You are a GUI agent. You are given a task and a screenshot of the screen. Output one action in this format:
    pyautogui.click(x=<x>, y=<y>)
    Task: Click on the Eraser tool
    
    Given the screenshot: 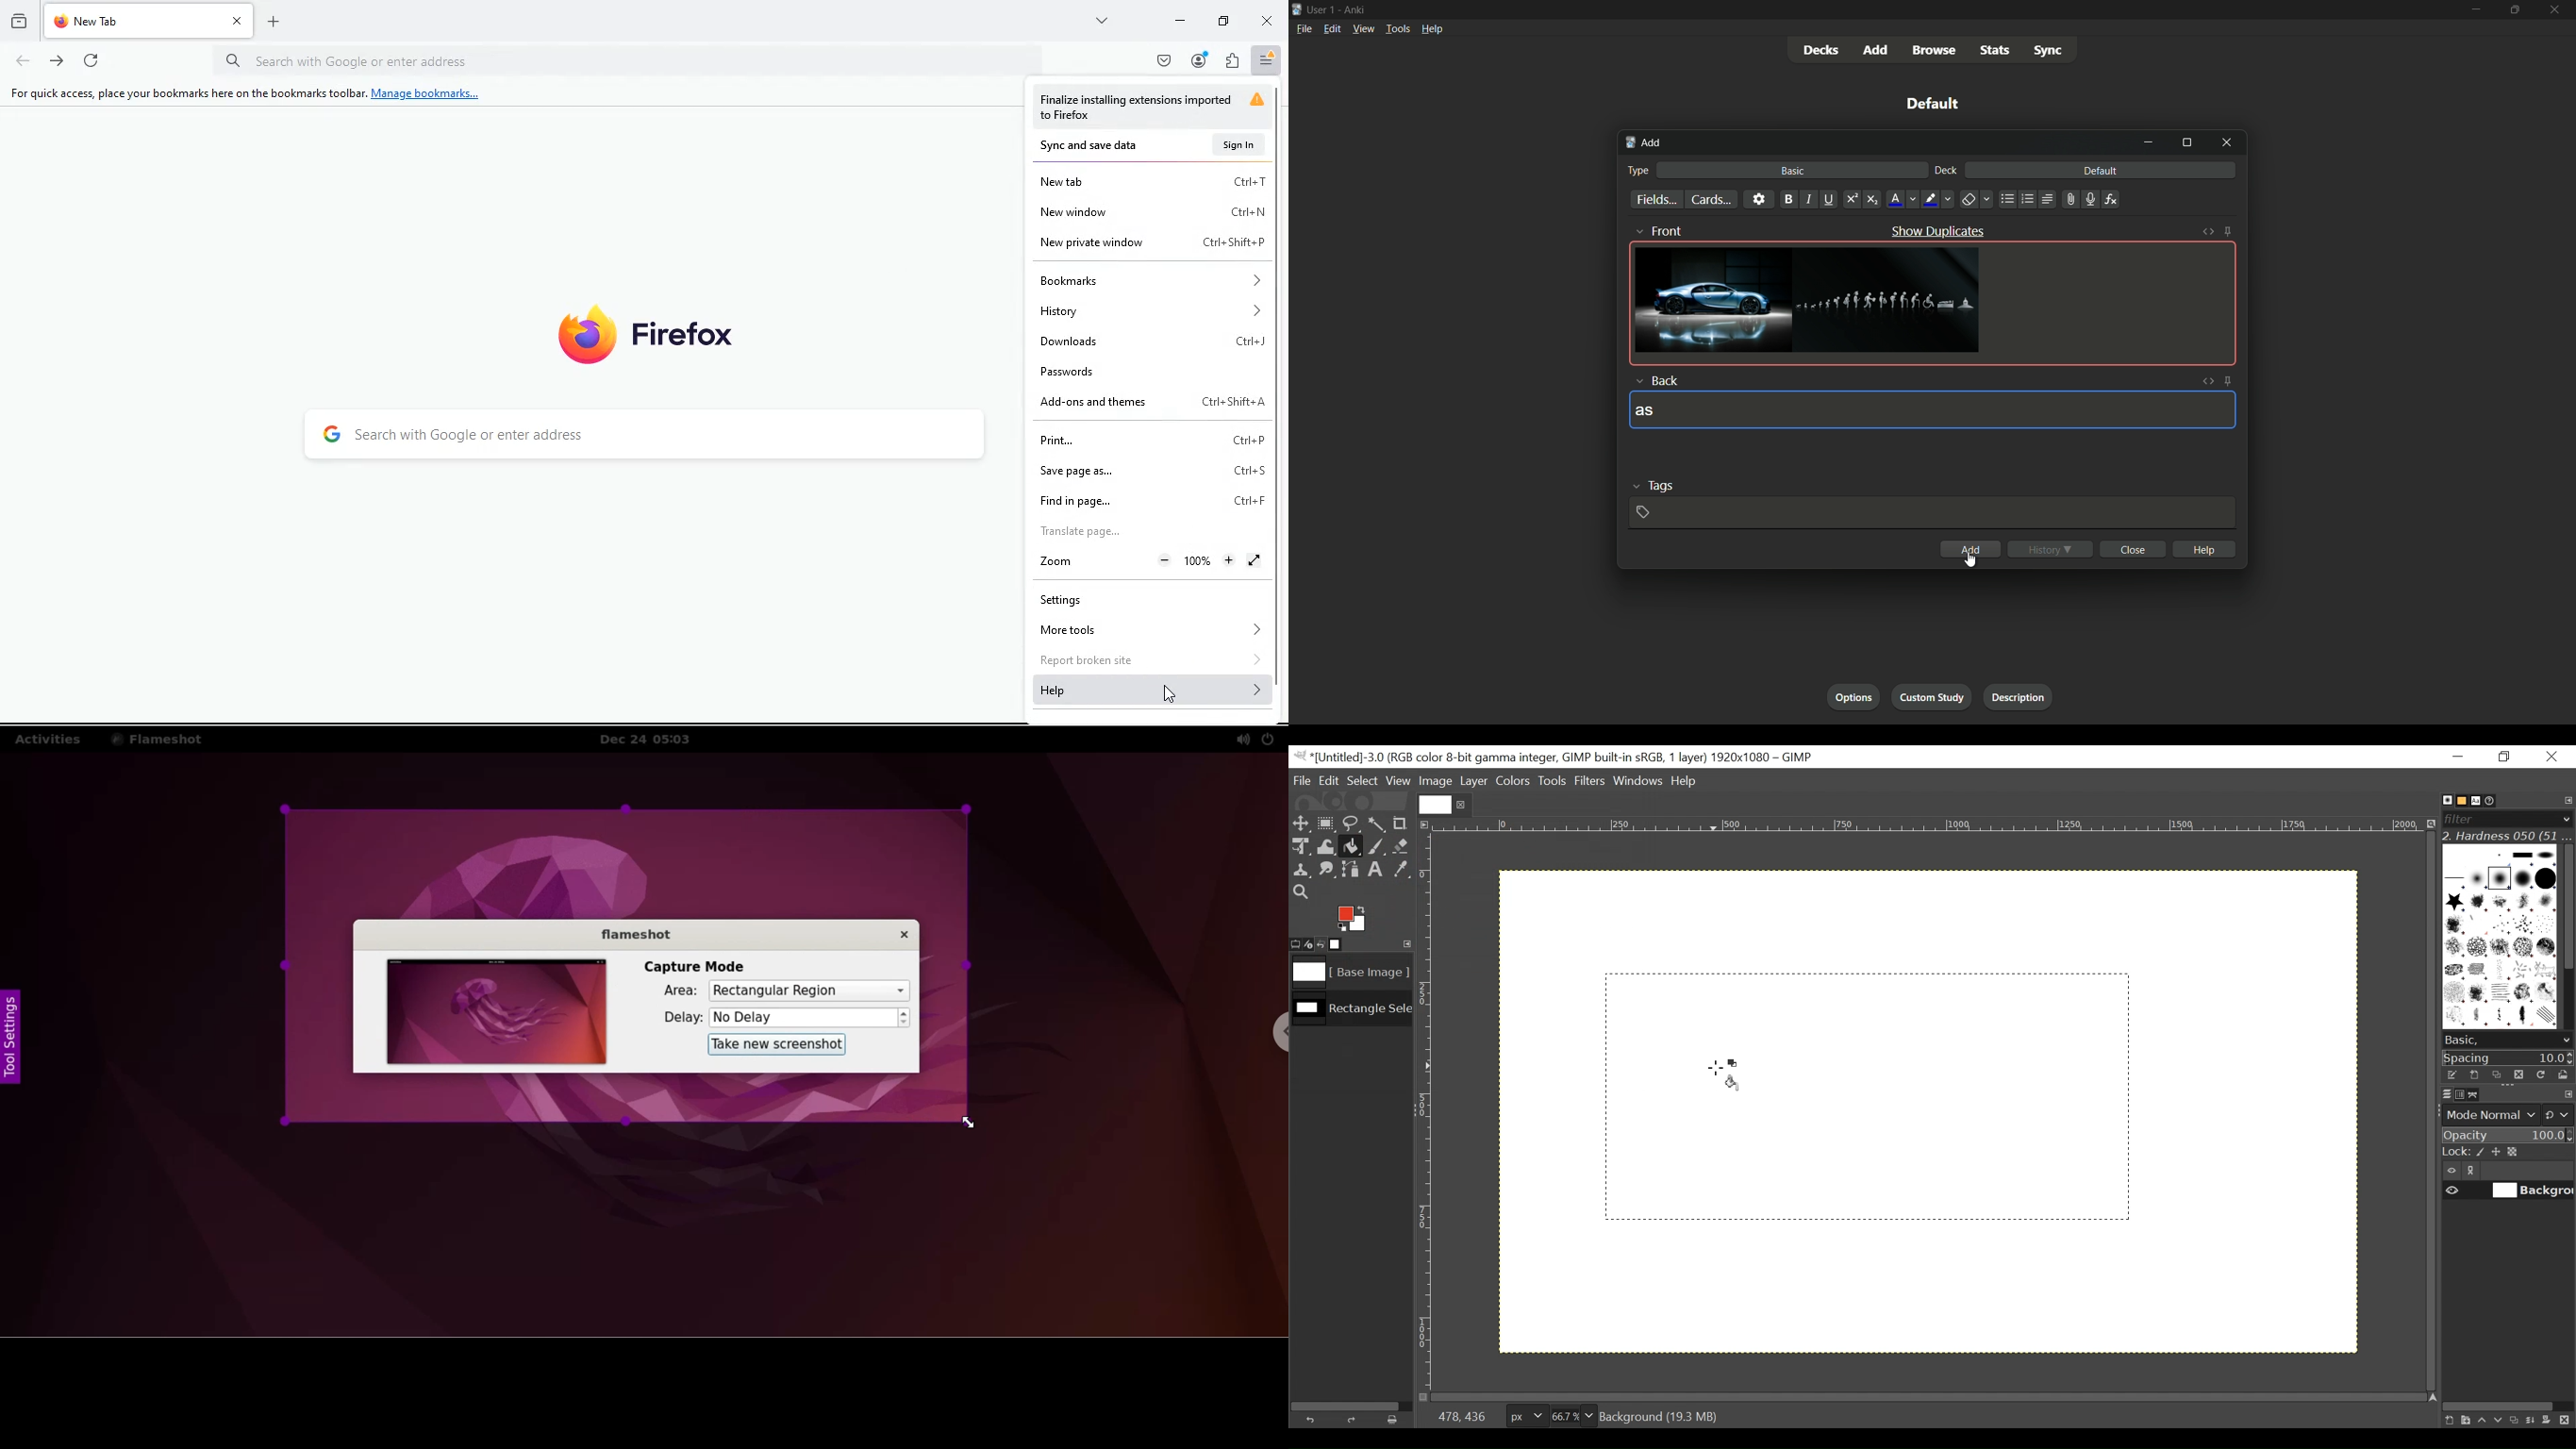 What is the action you would take?
    pyautogui.click(x=1402, y=847)
    